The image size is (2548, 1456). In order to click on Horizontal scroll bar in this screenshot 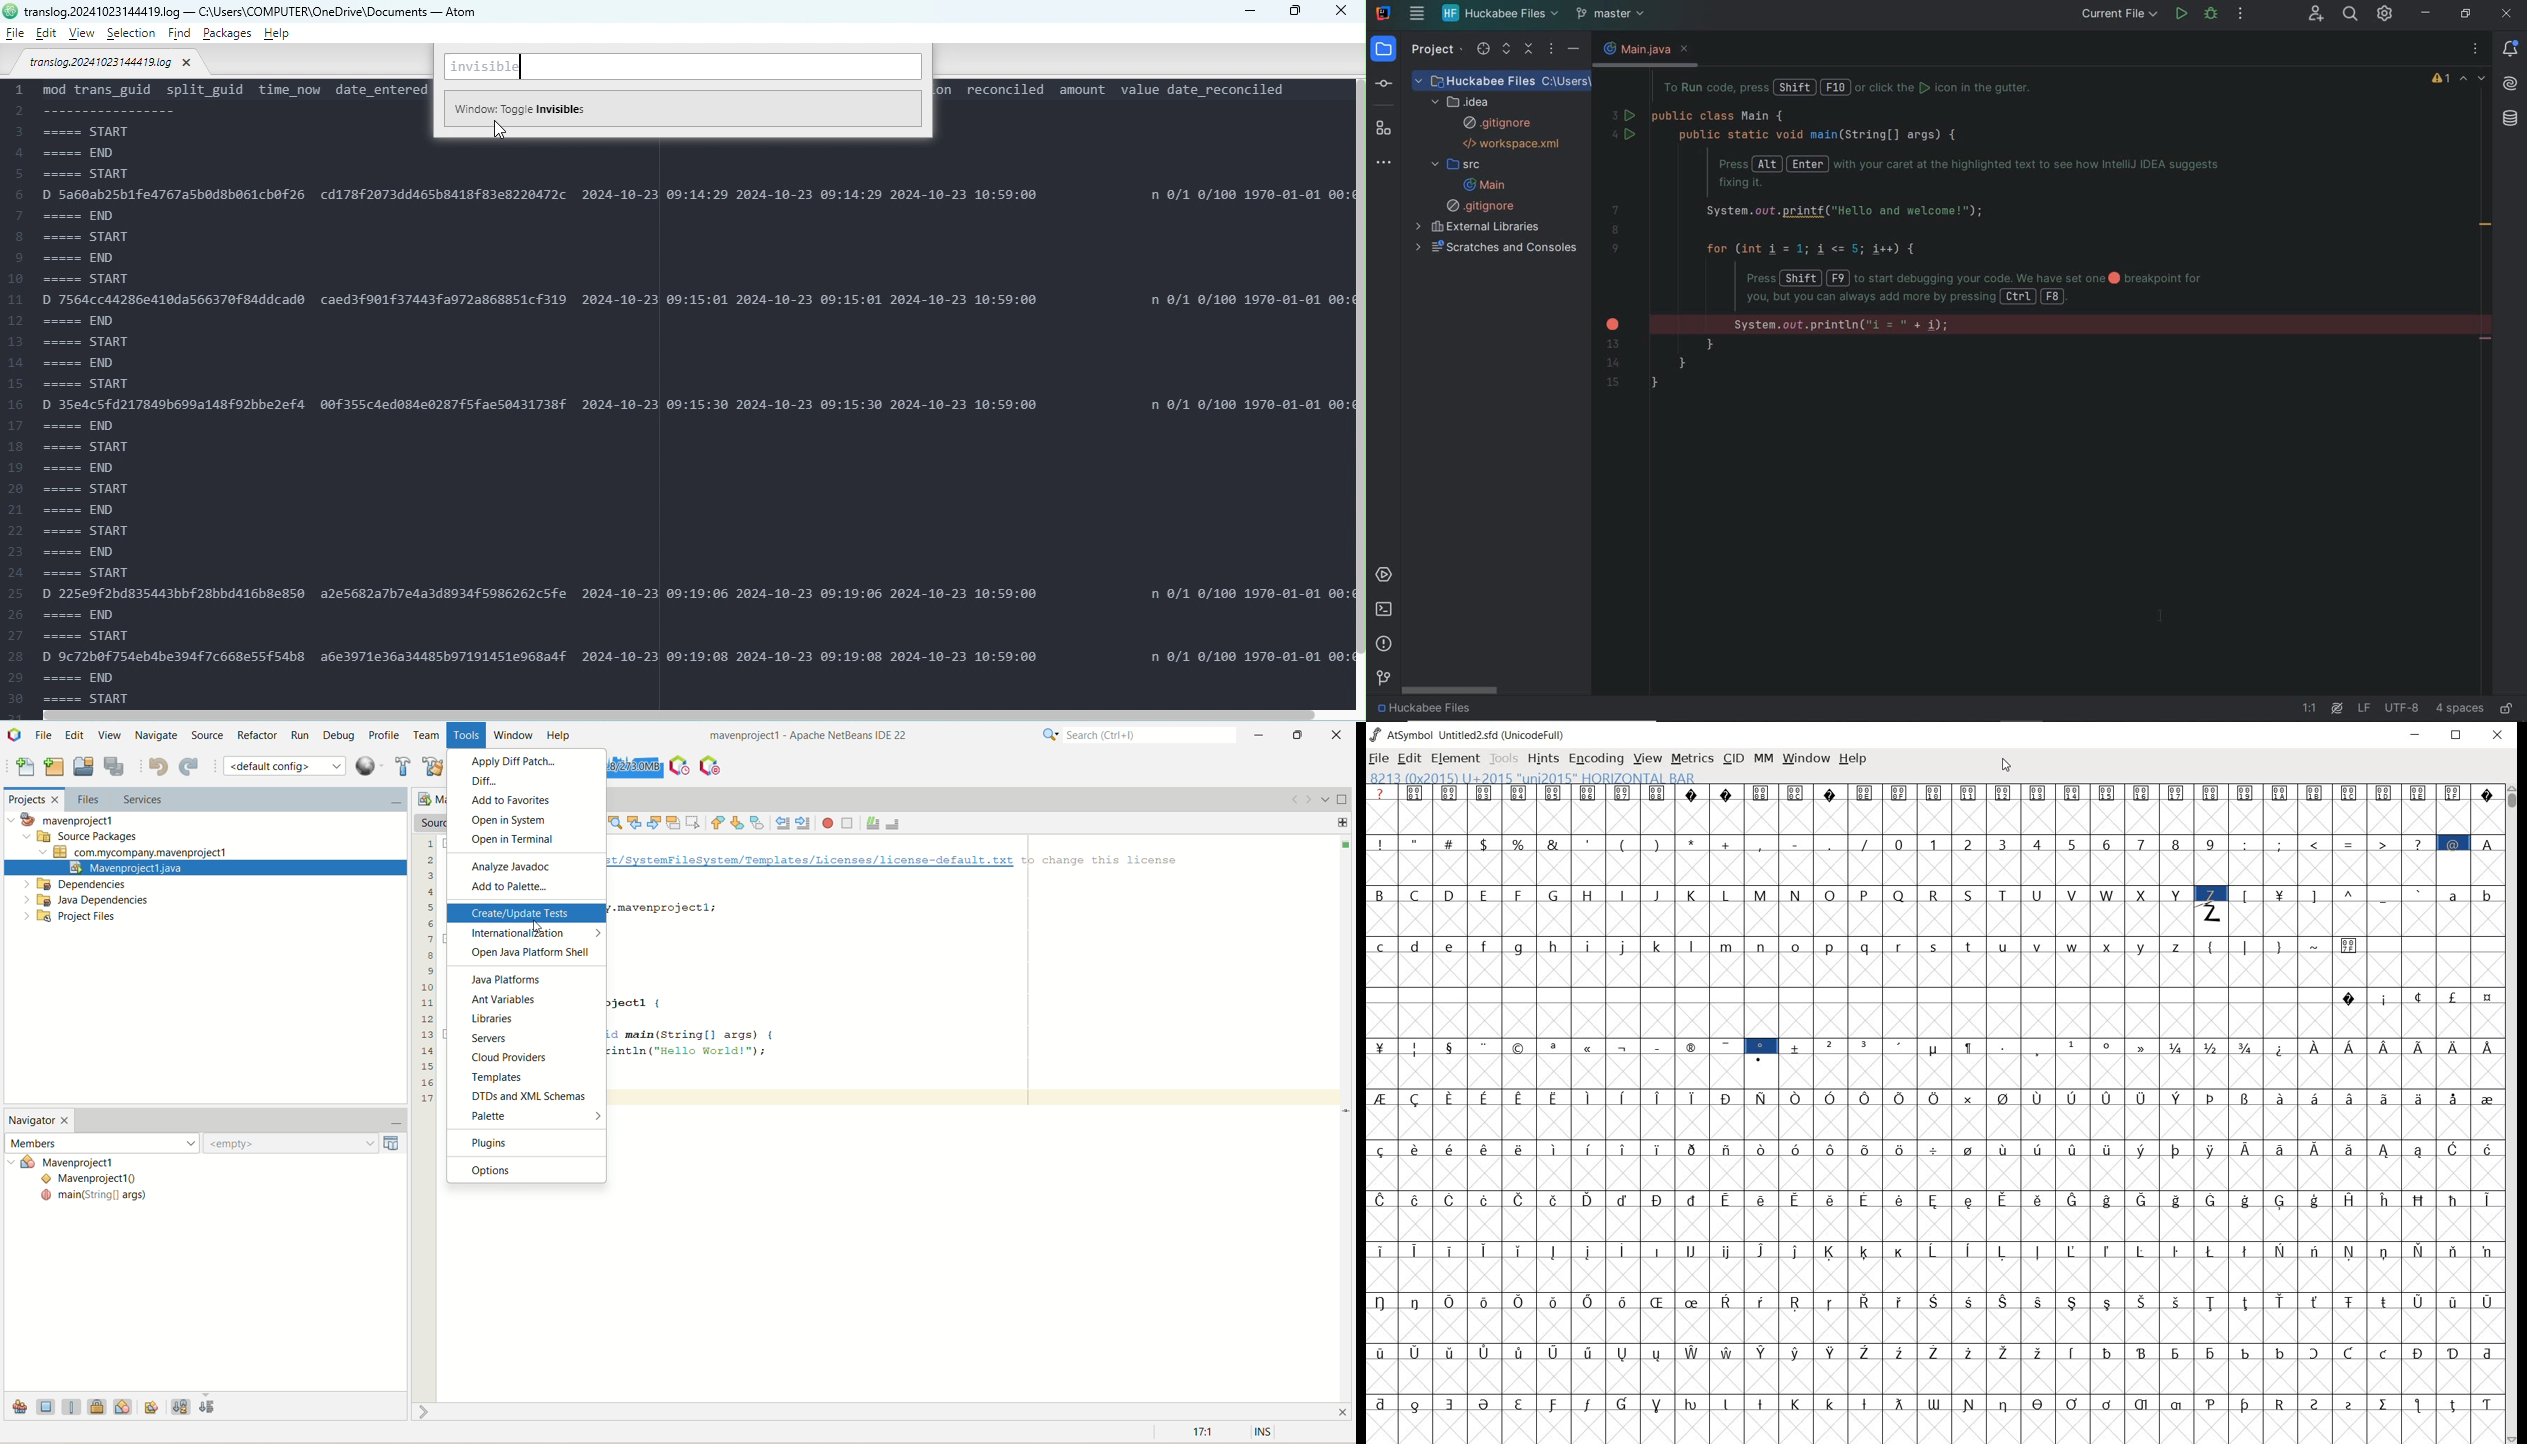, I will do `click(688, 714)`.